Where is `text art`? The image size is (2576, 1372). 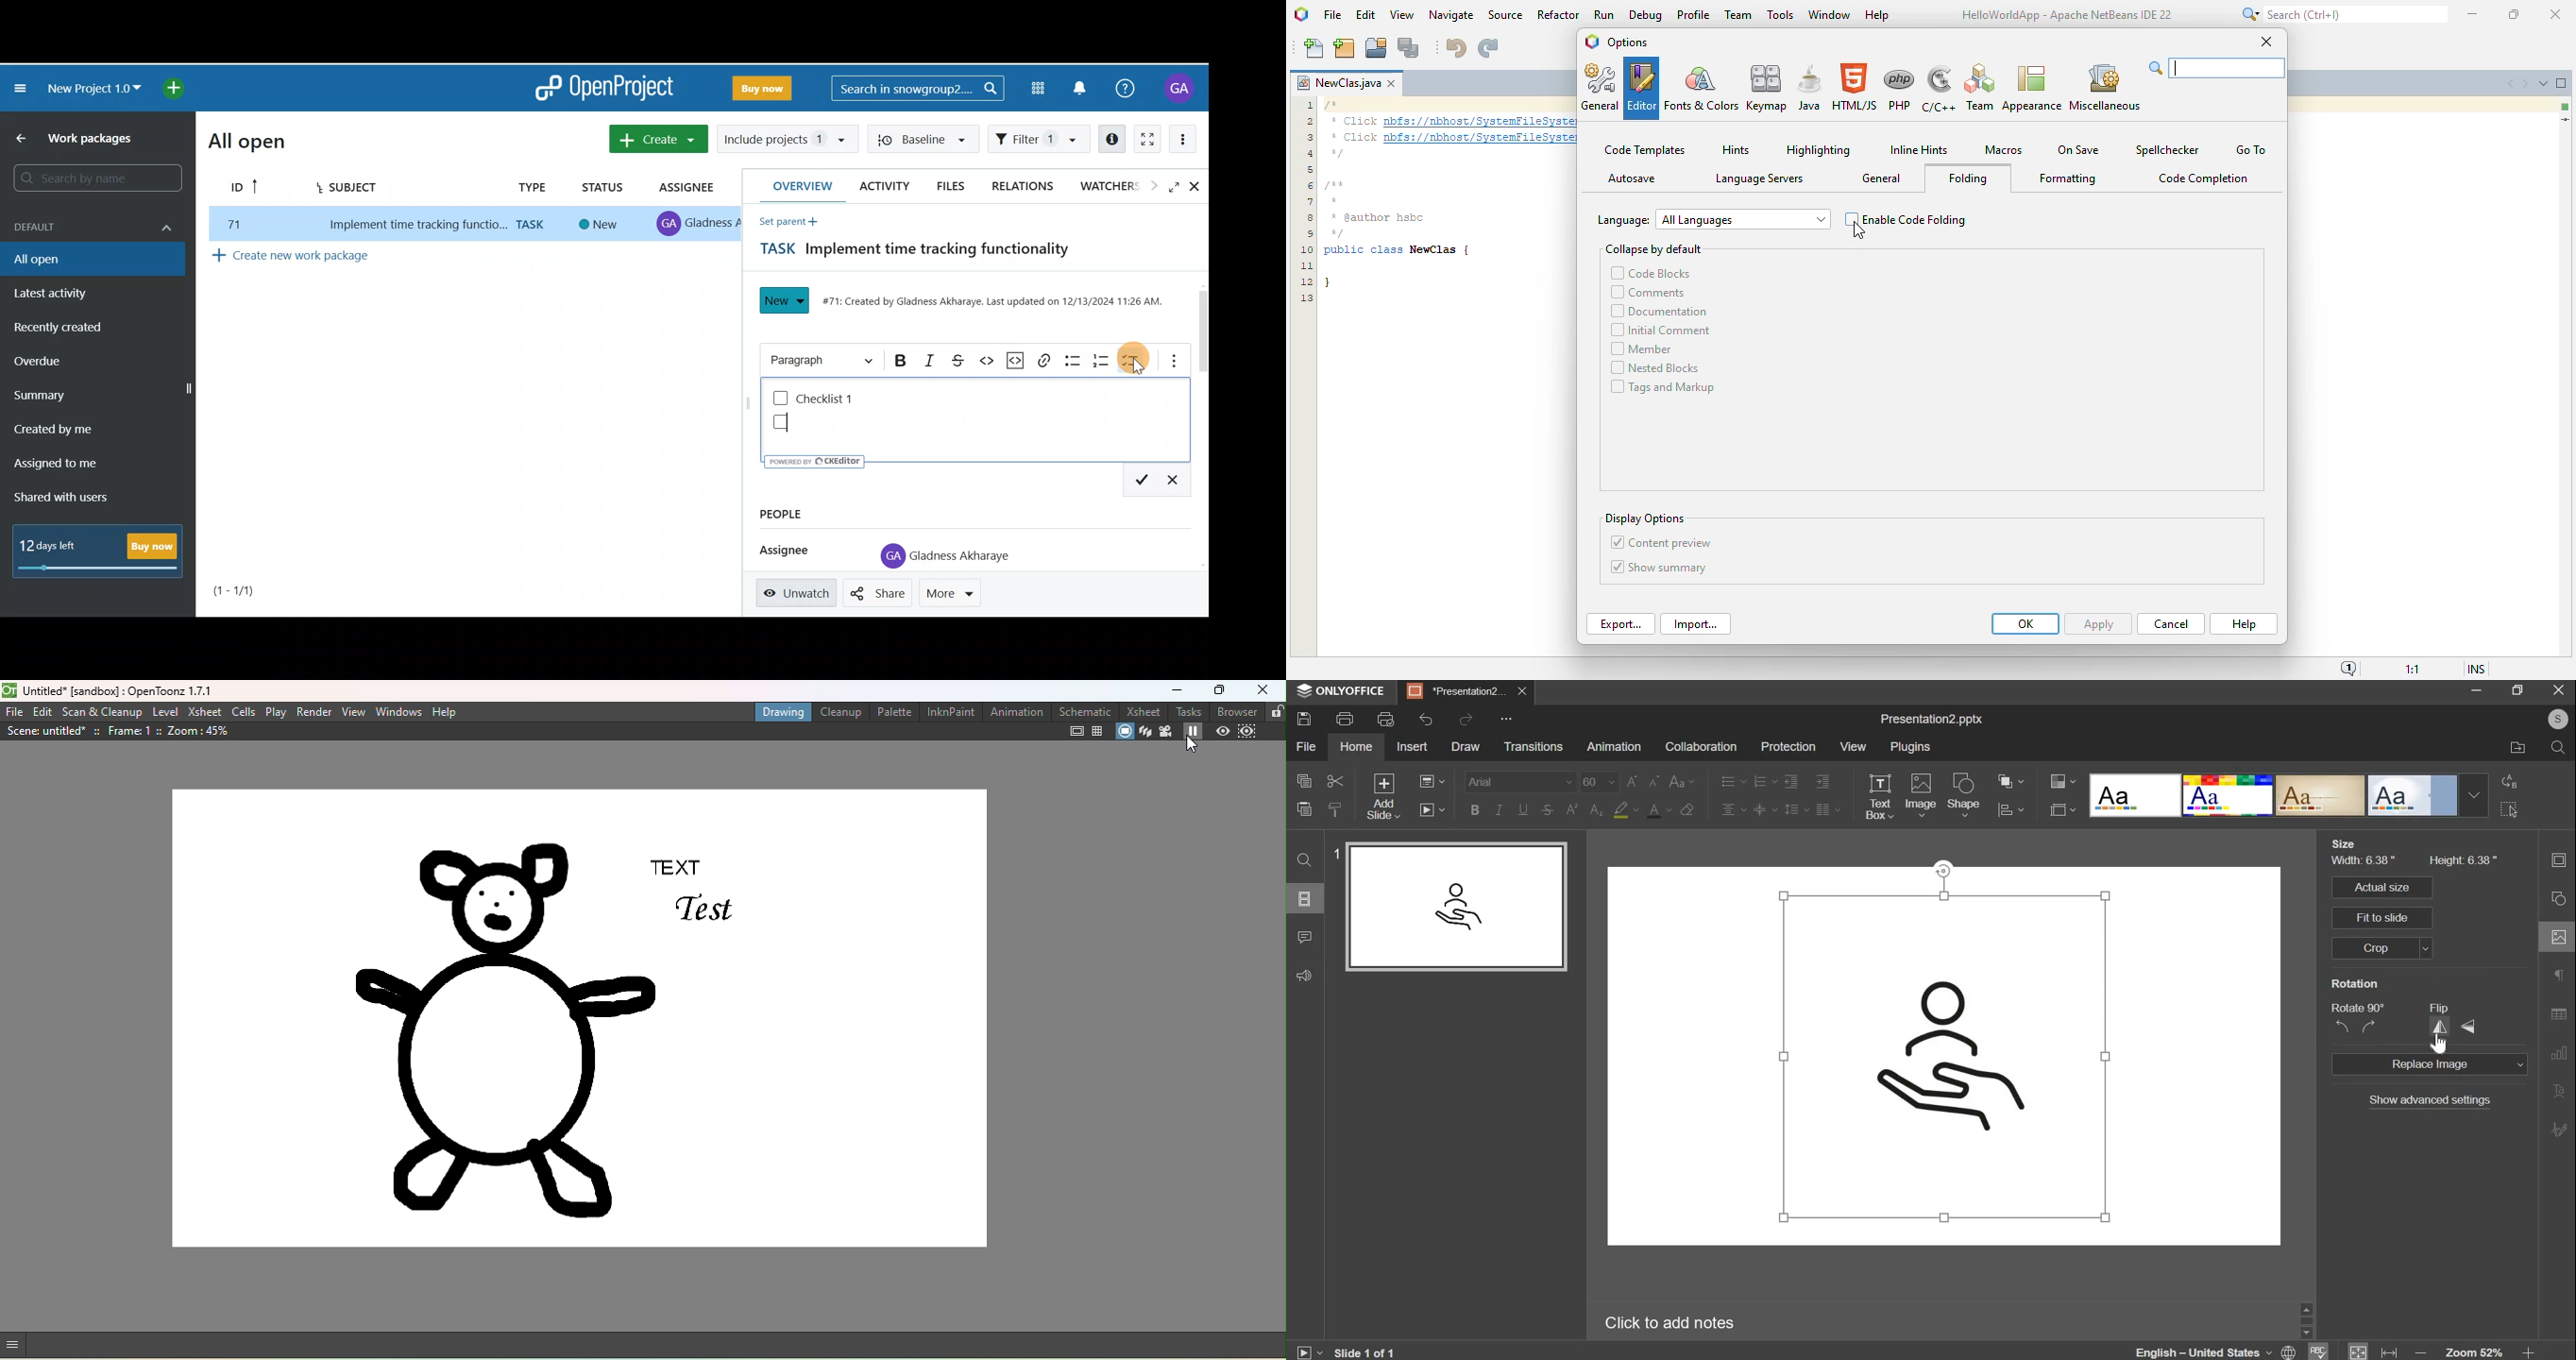 text art is located at coordinates (2559, 1092).